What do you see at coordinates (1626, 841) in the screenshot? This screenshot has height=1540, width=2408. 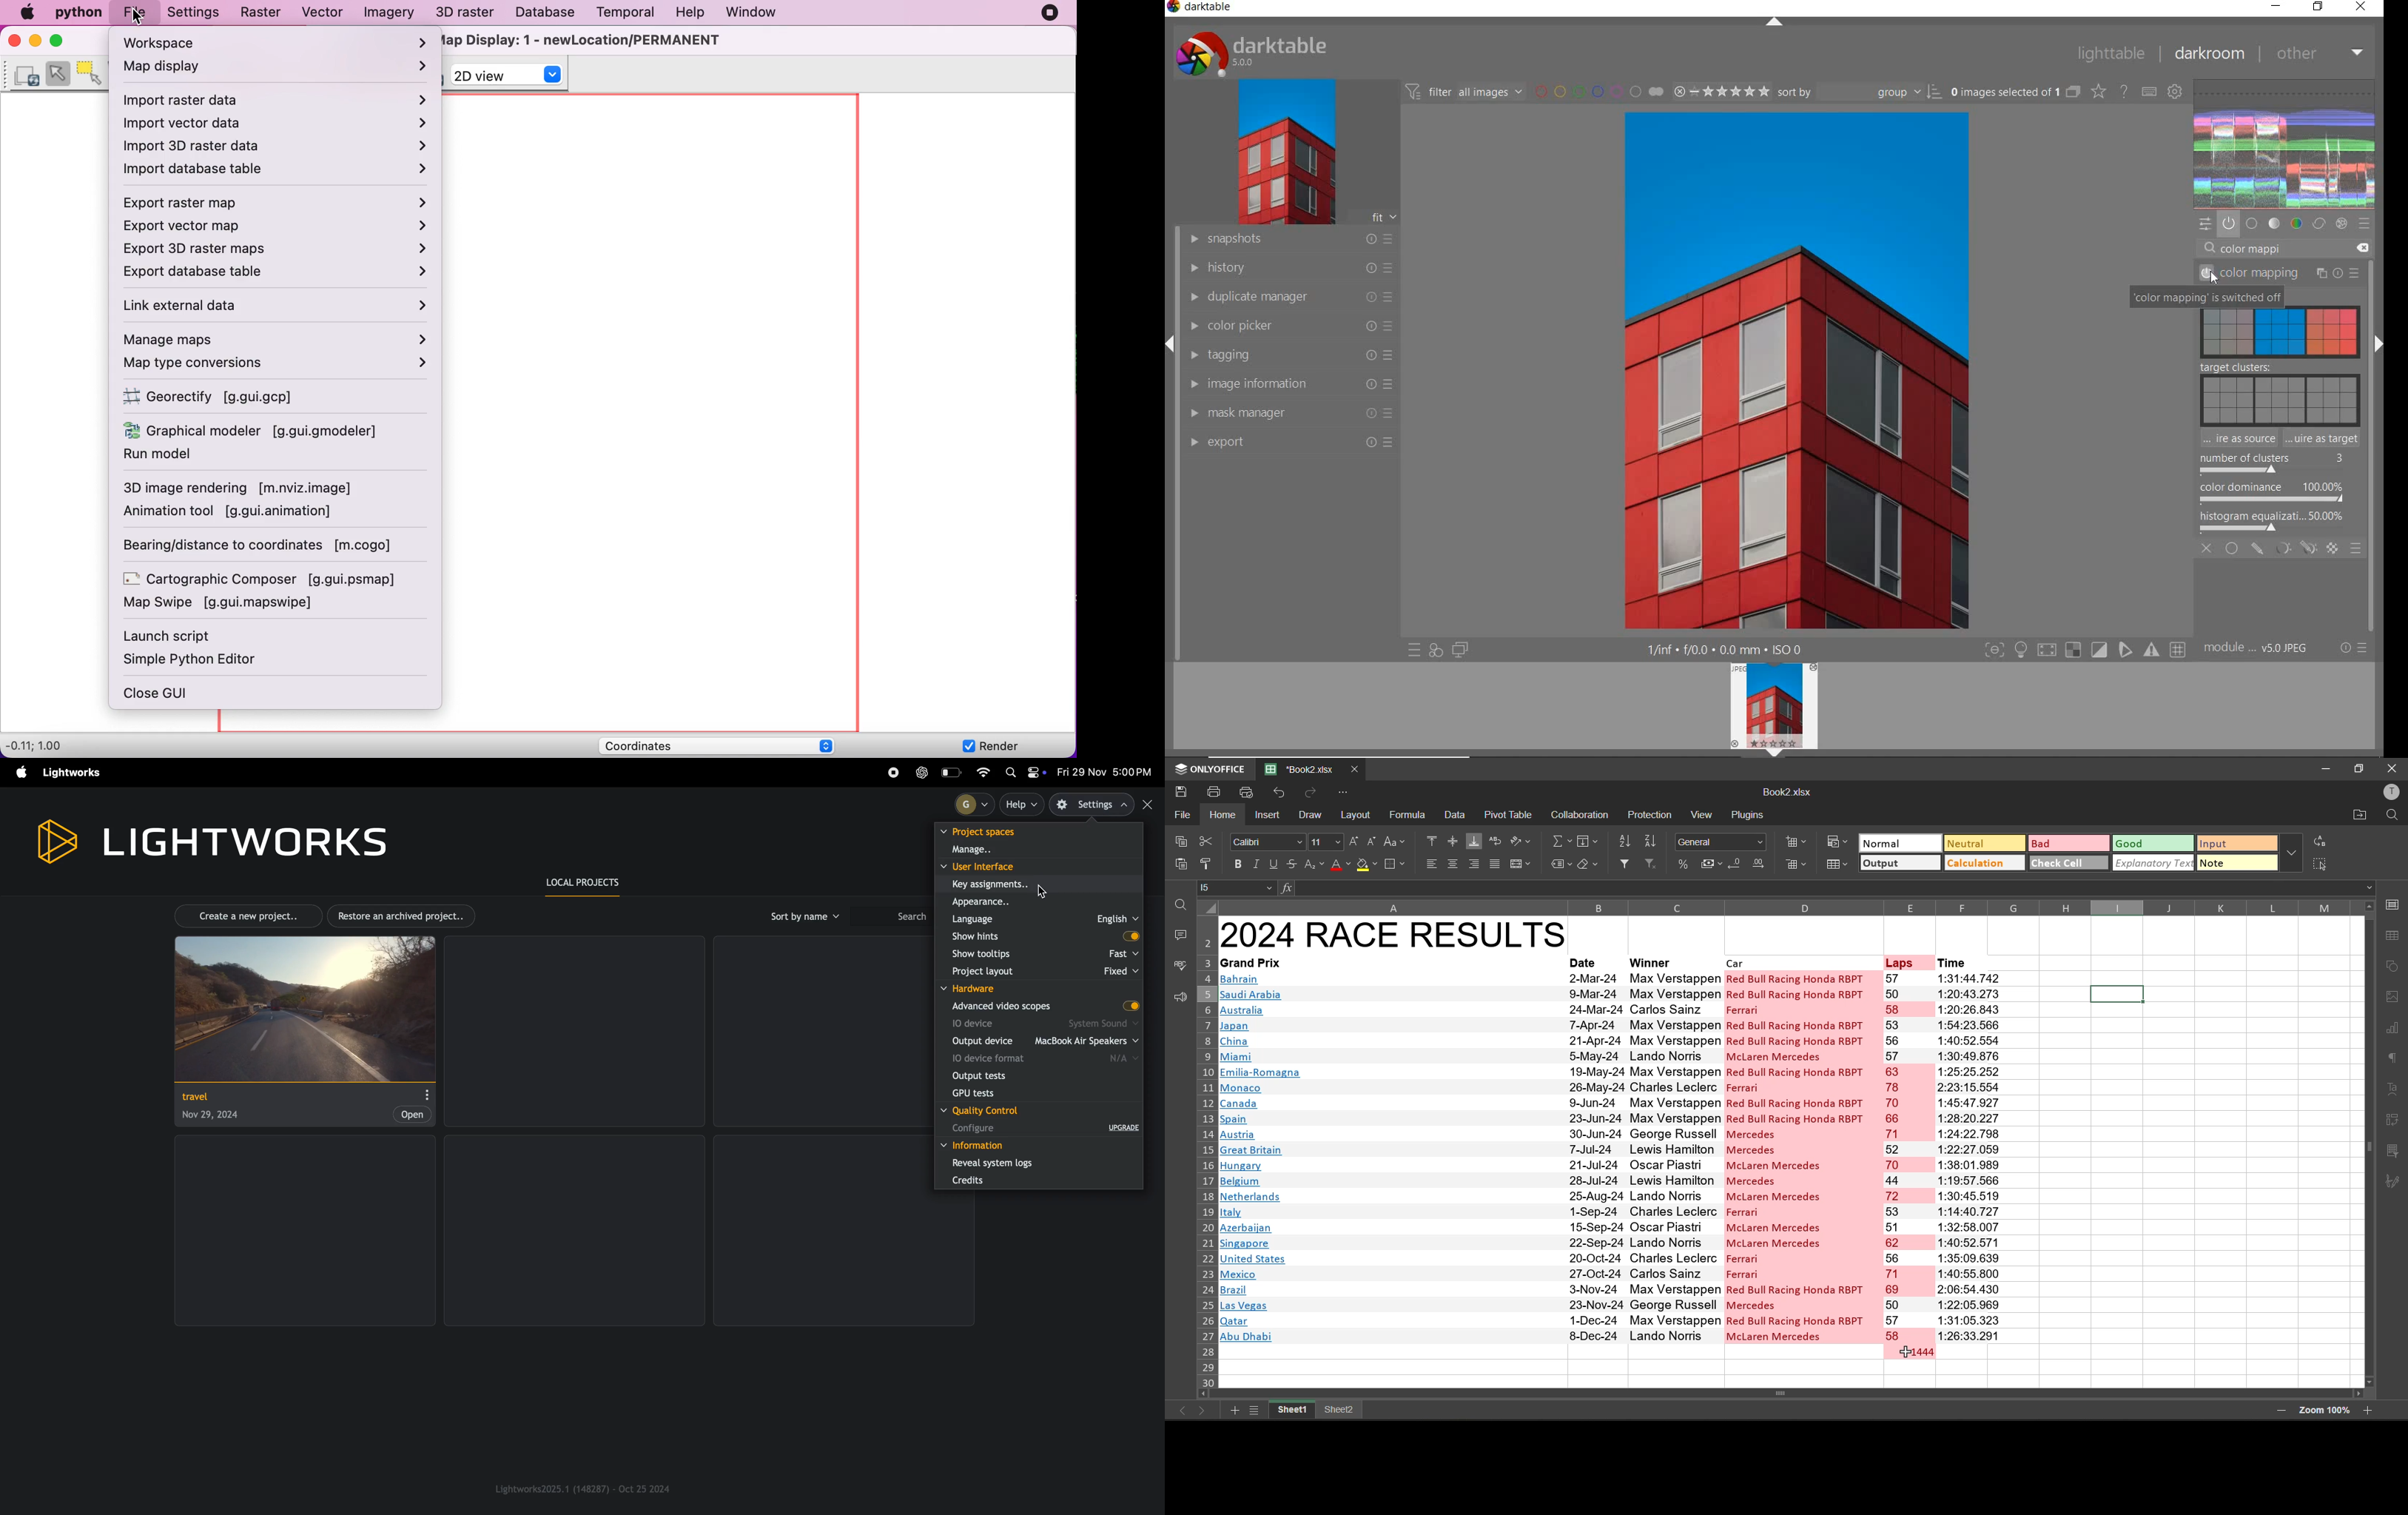 I see `sort ascending` at bounding box center [1626, 841].